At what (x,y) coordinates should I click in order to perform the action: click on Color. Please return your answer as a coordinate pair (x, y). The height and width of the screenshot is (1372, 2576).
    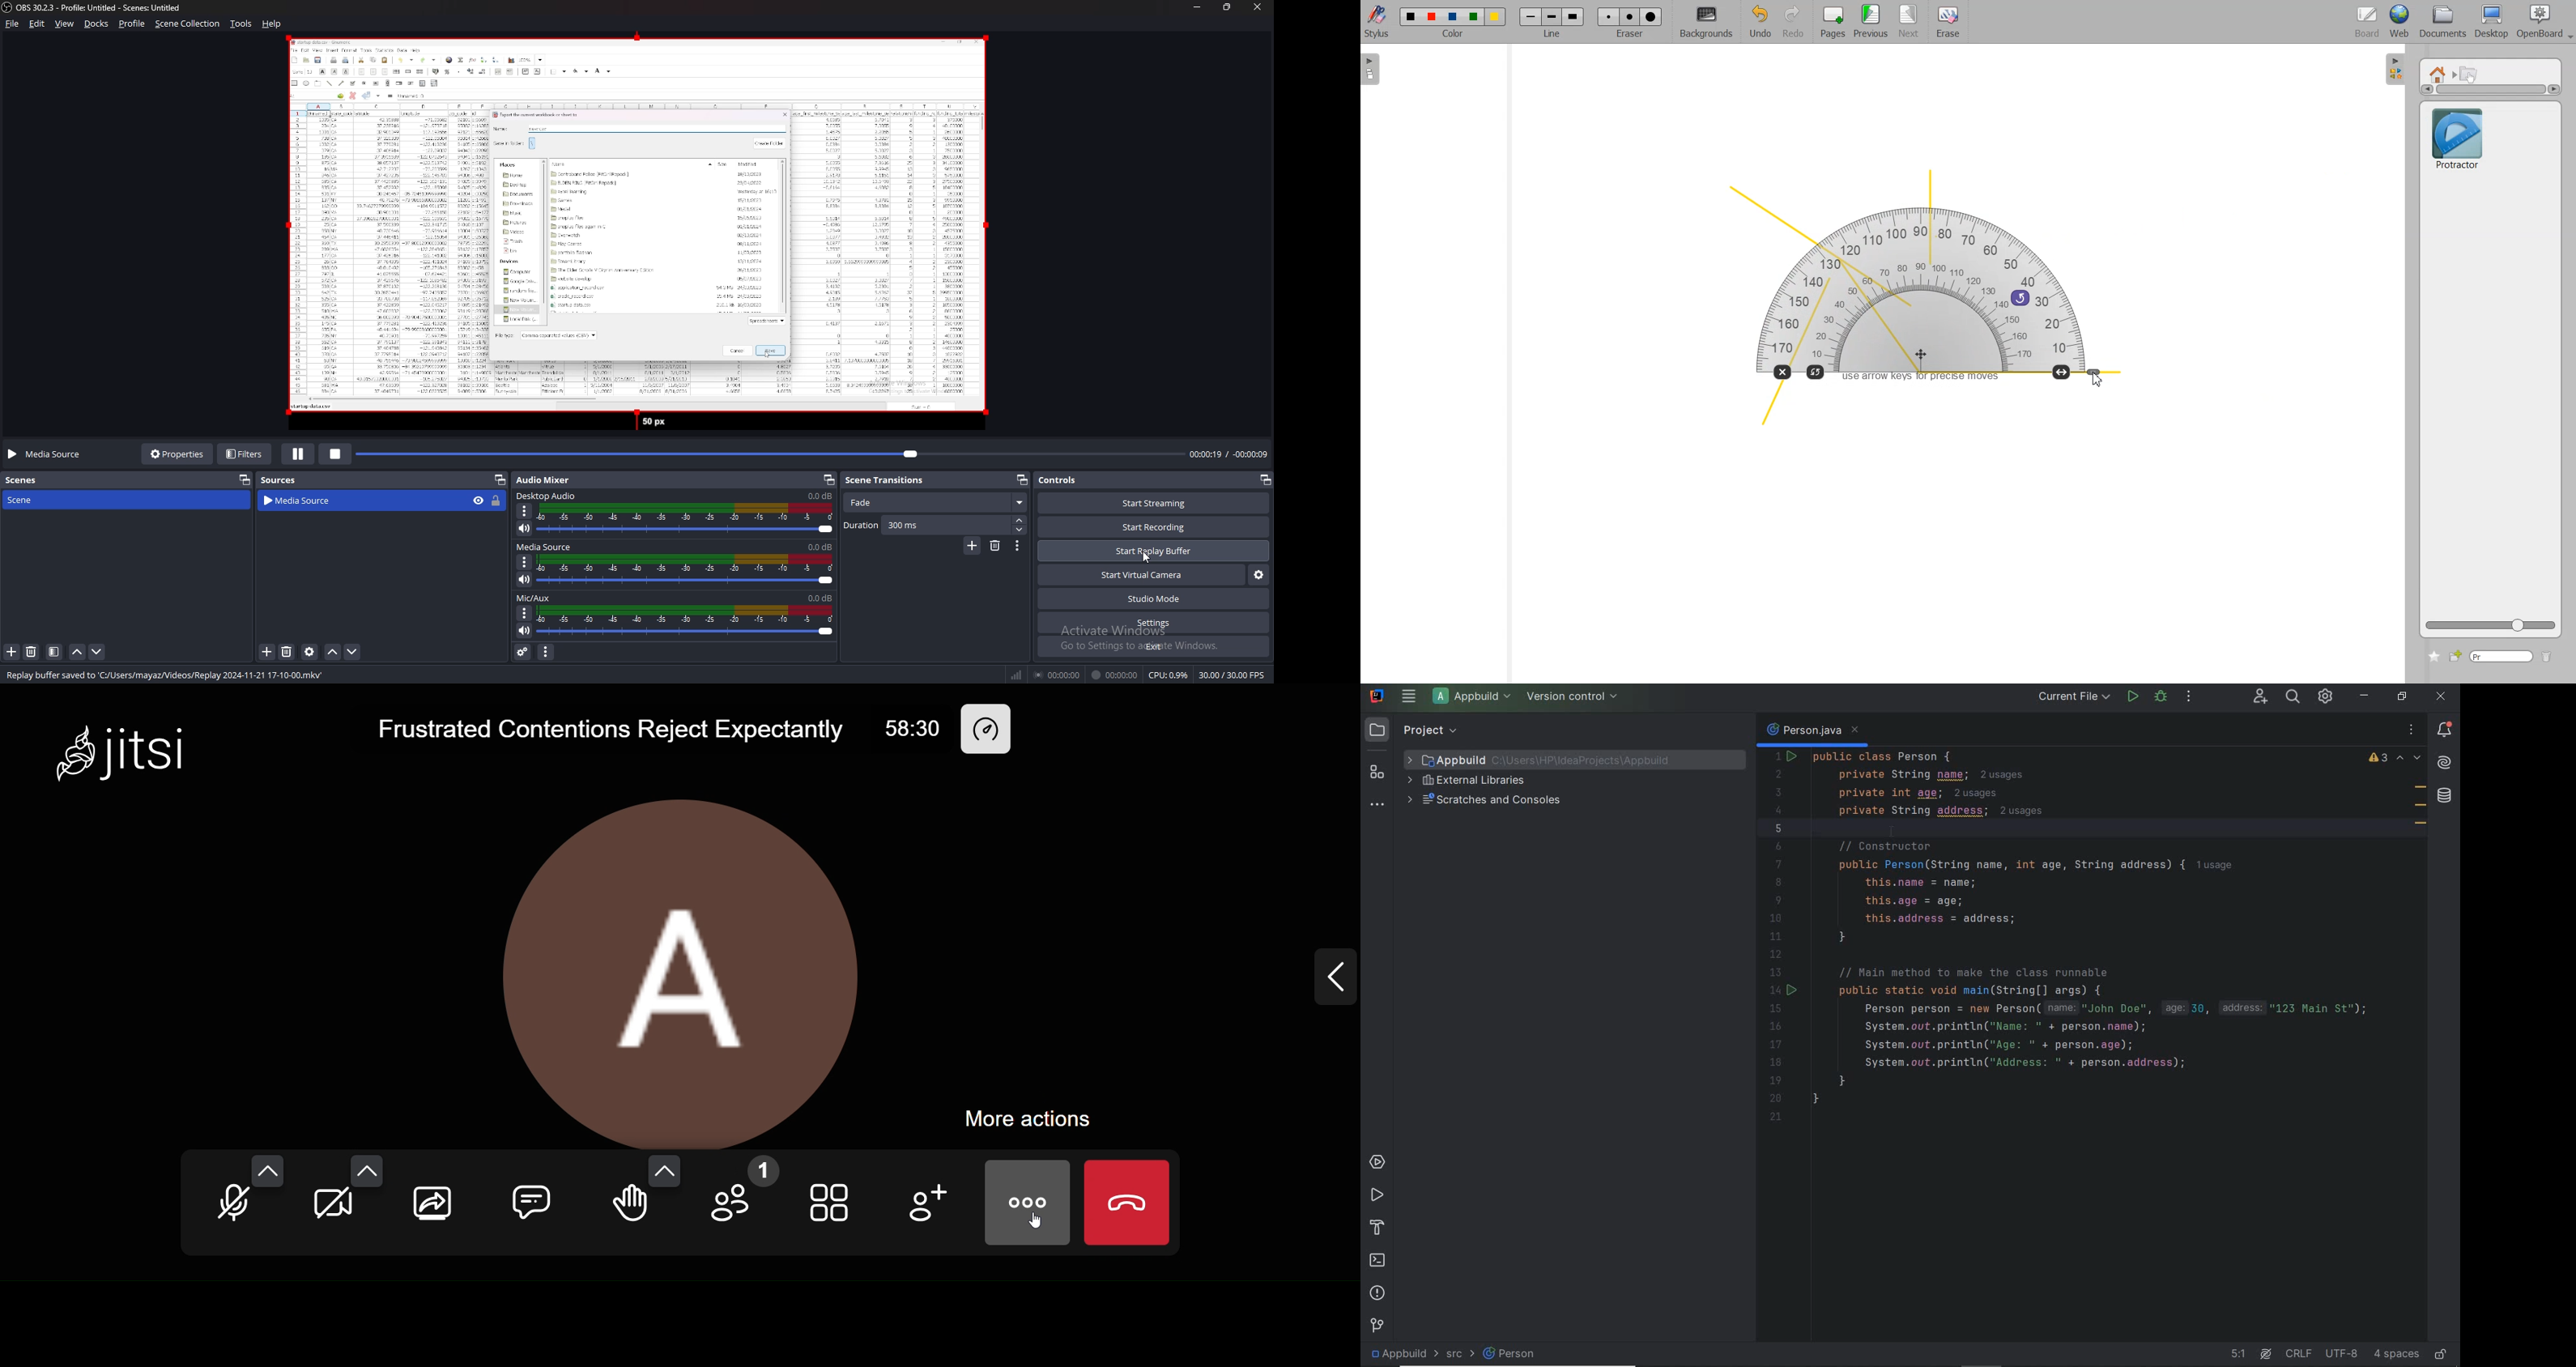
    Looking at the image, I should click on (1453, 16).